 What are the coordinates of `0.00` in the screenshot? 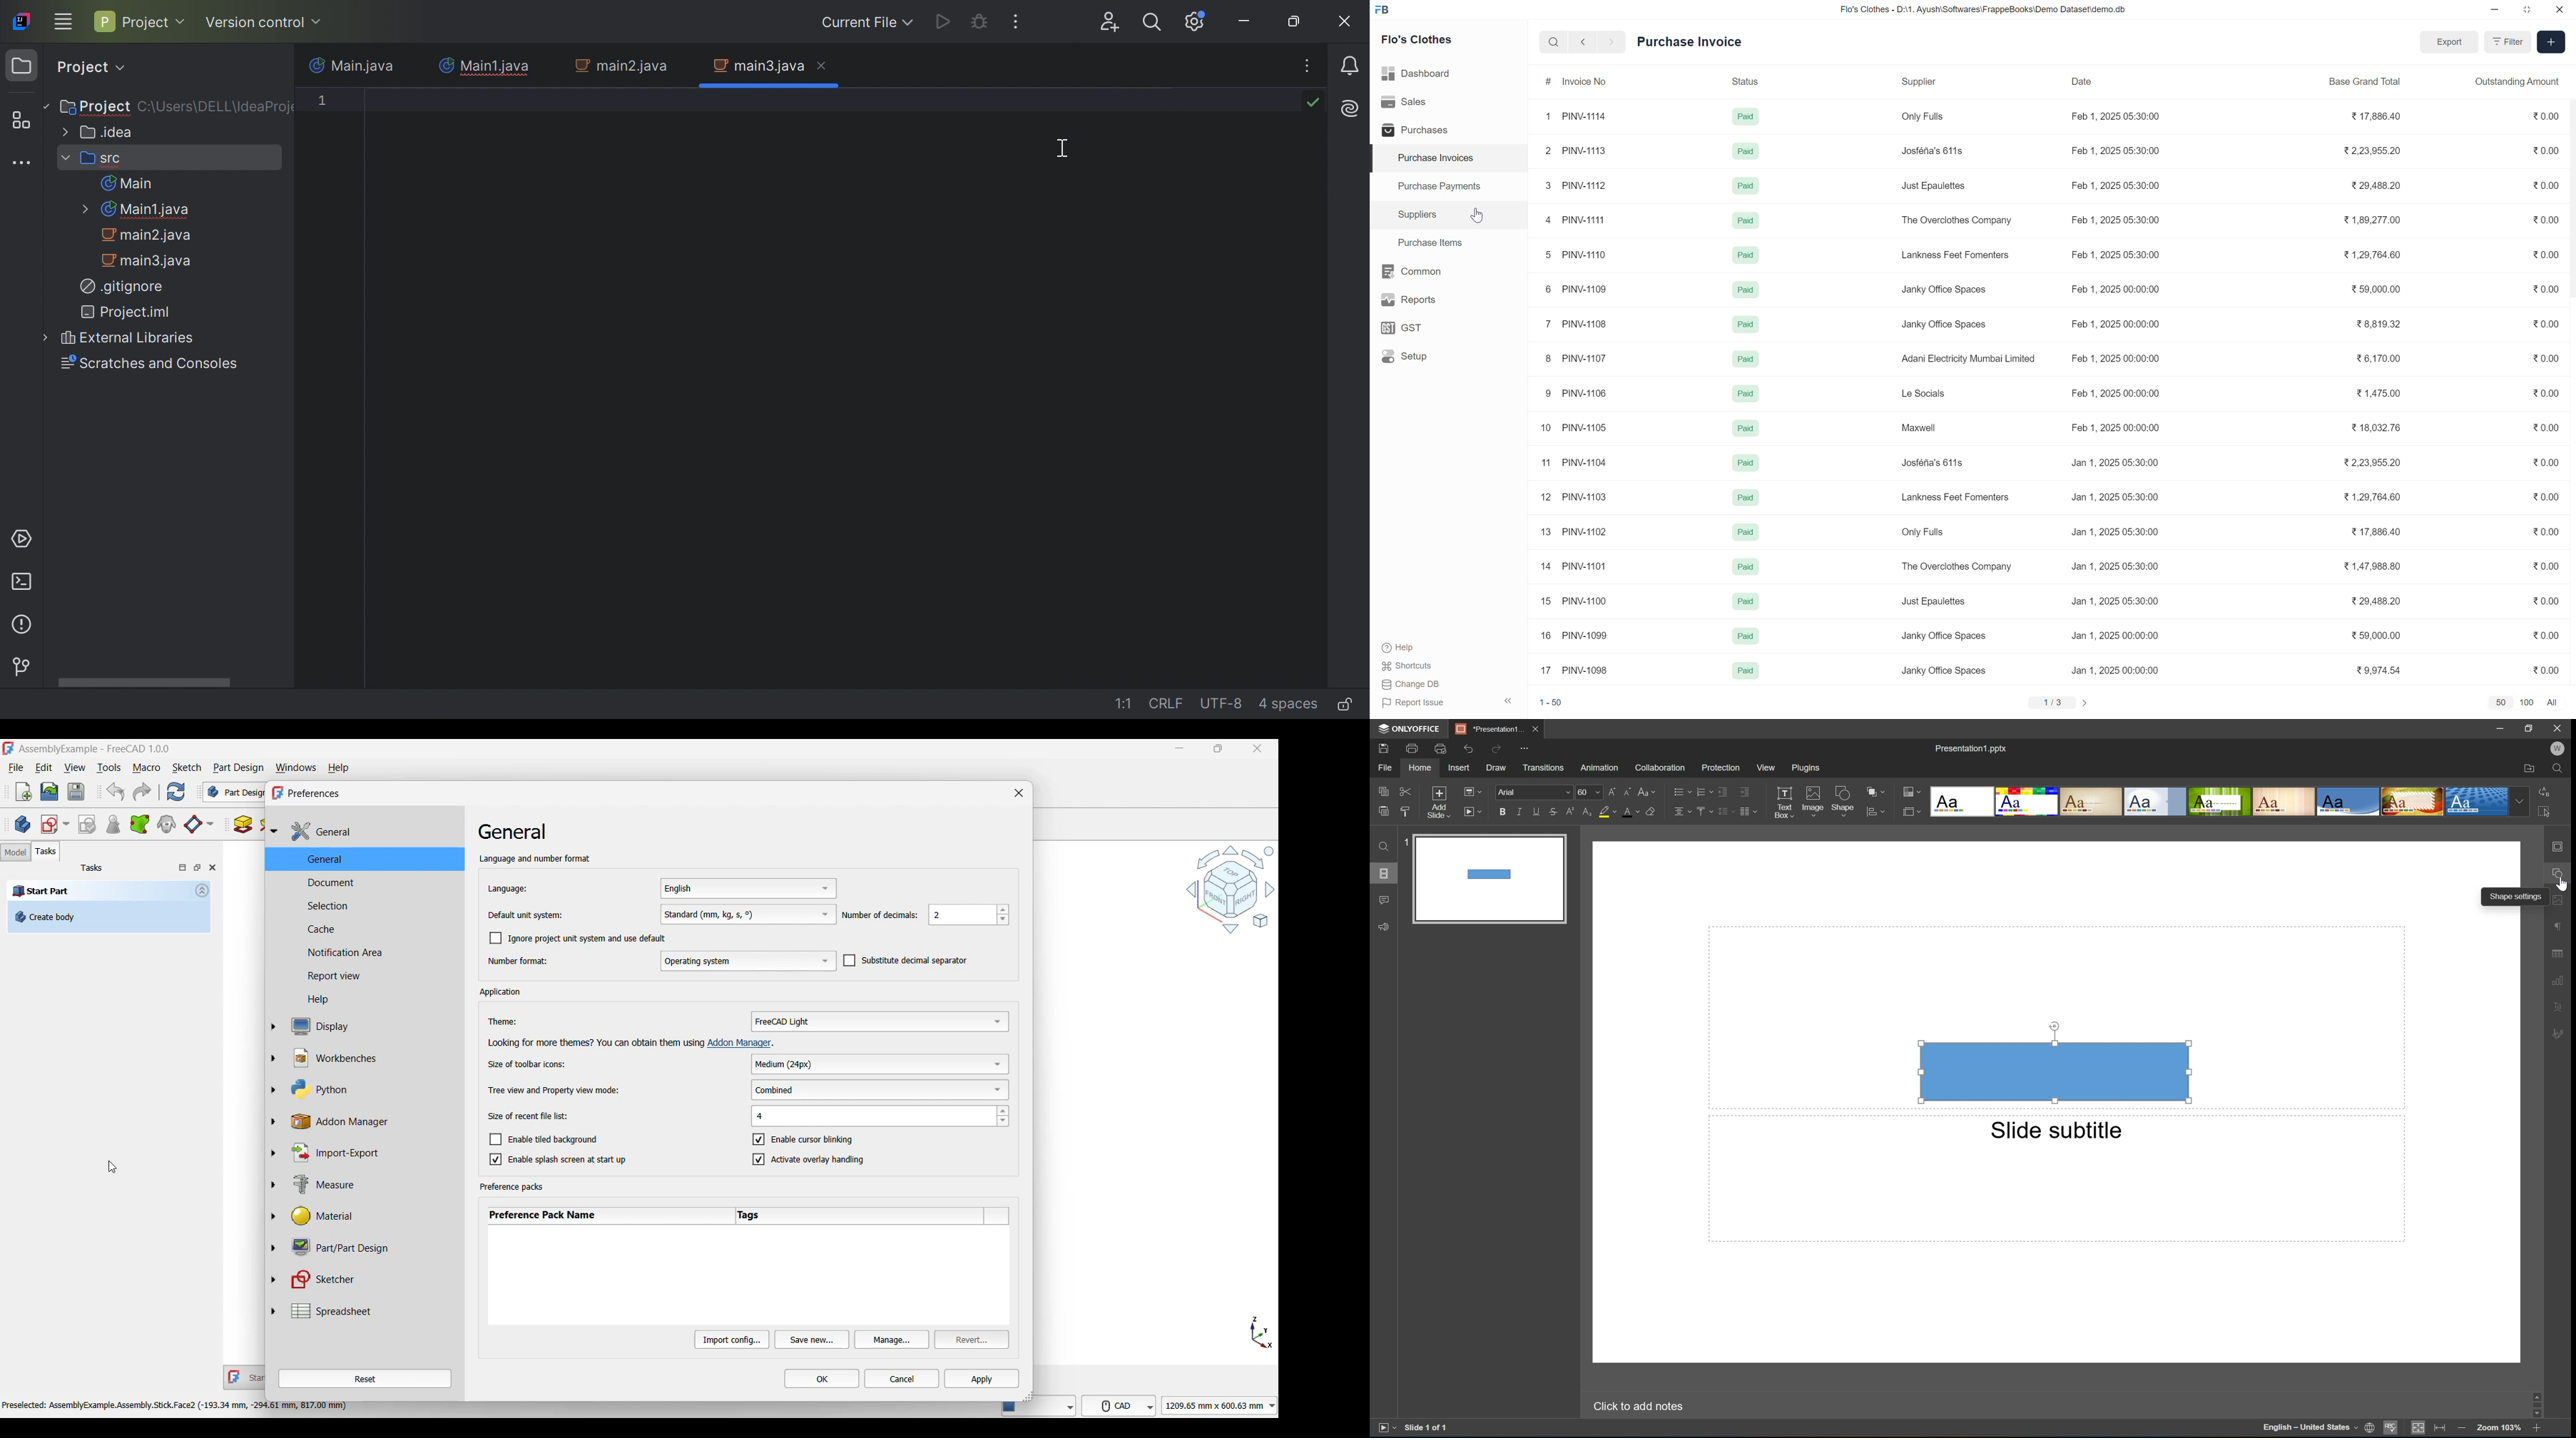 It's located at (2546, 219).